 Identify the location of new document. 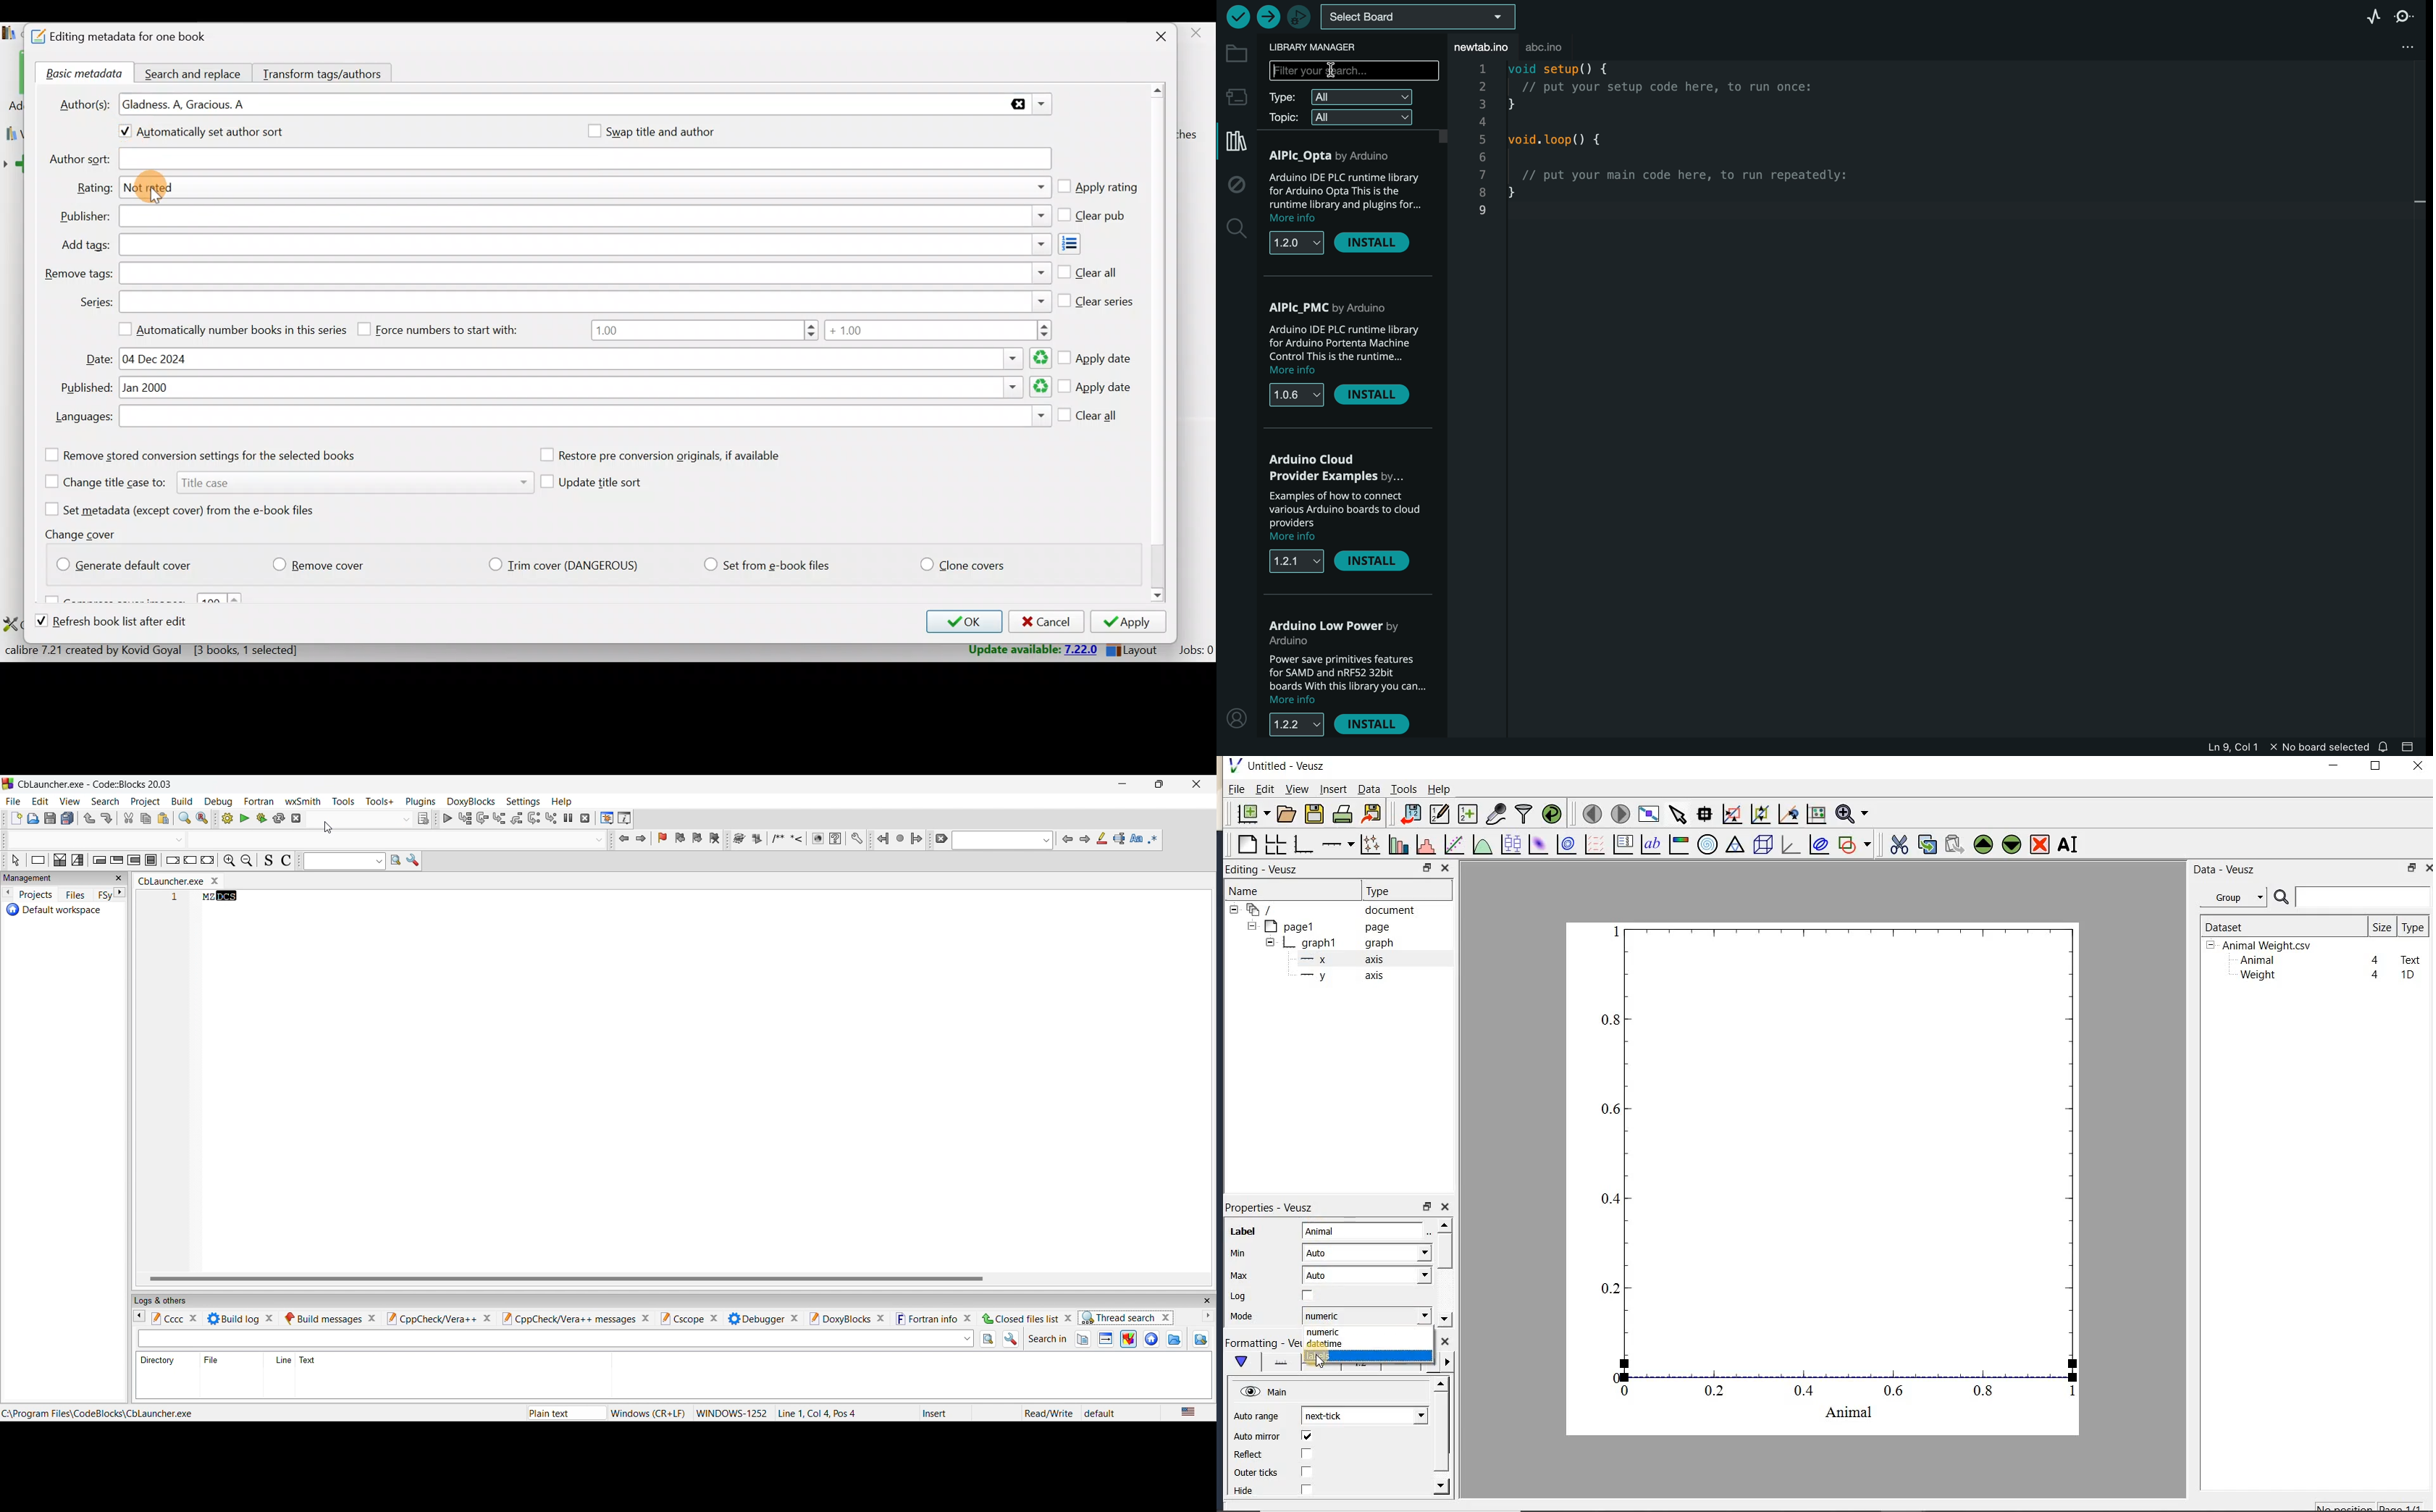
(1250, 814).